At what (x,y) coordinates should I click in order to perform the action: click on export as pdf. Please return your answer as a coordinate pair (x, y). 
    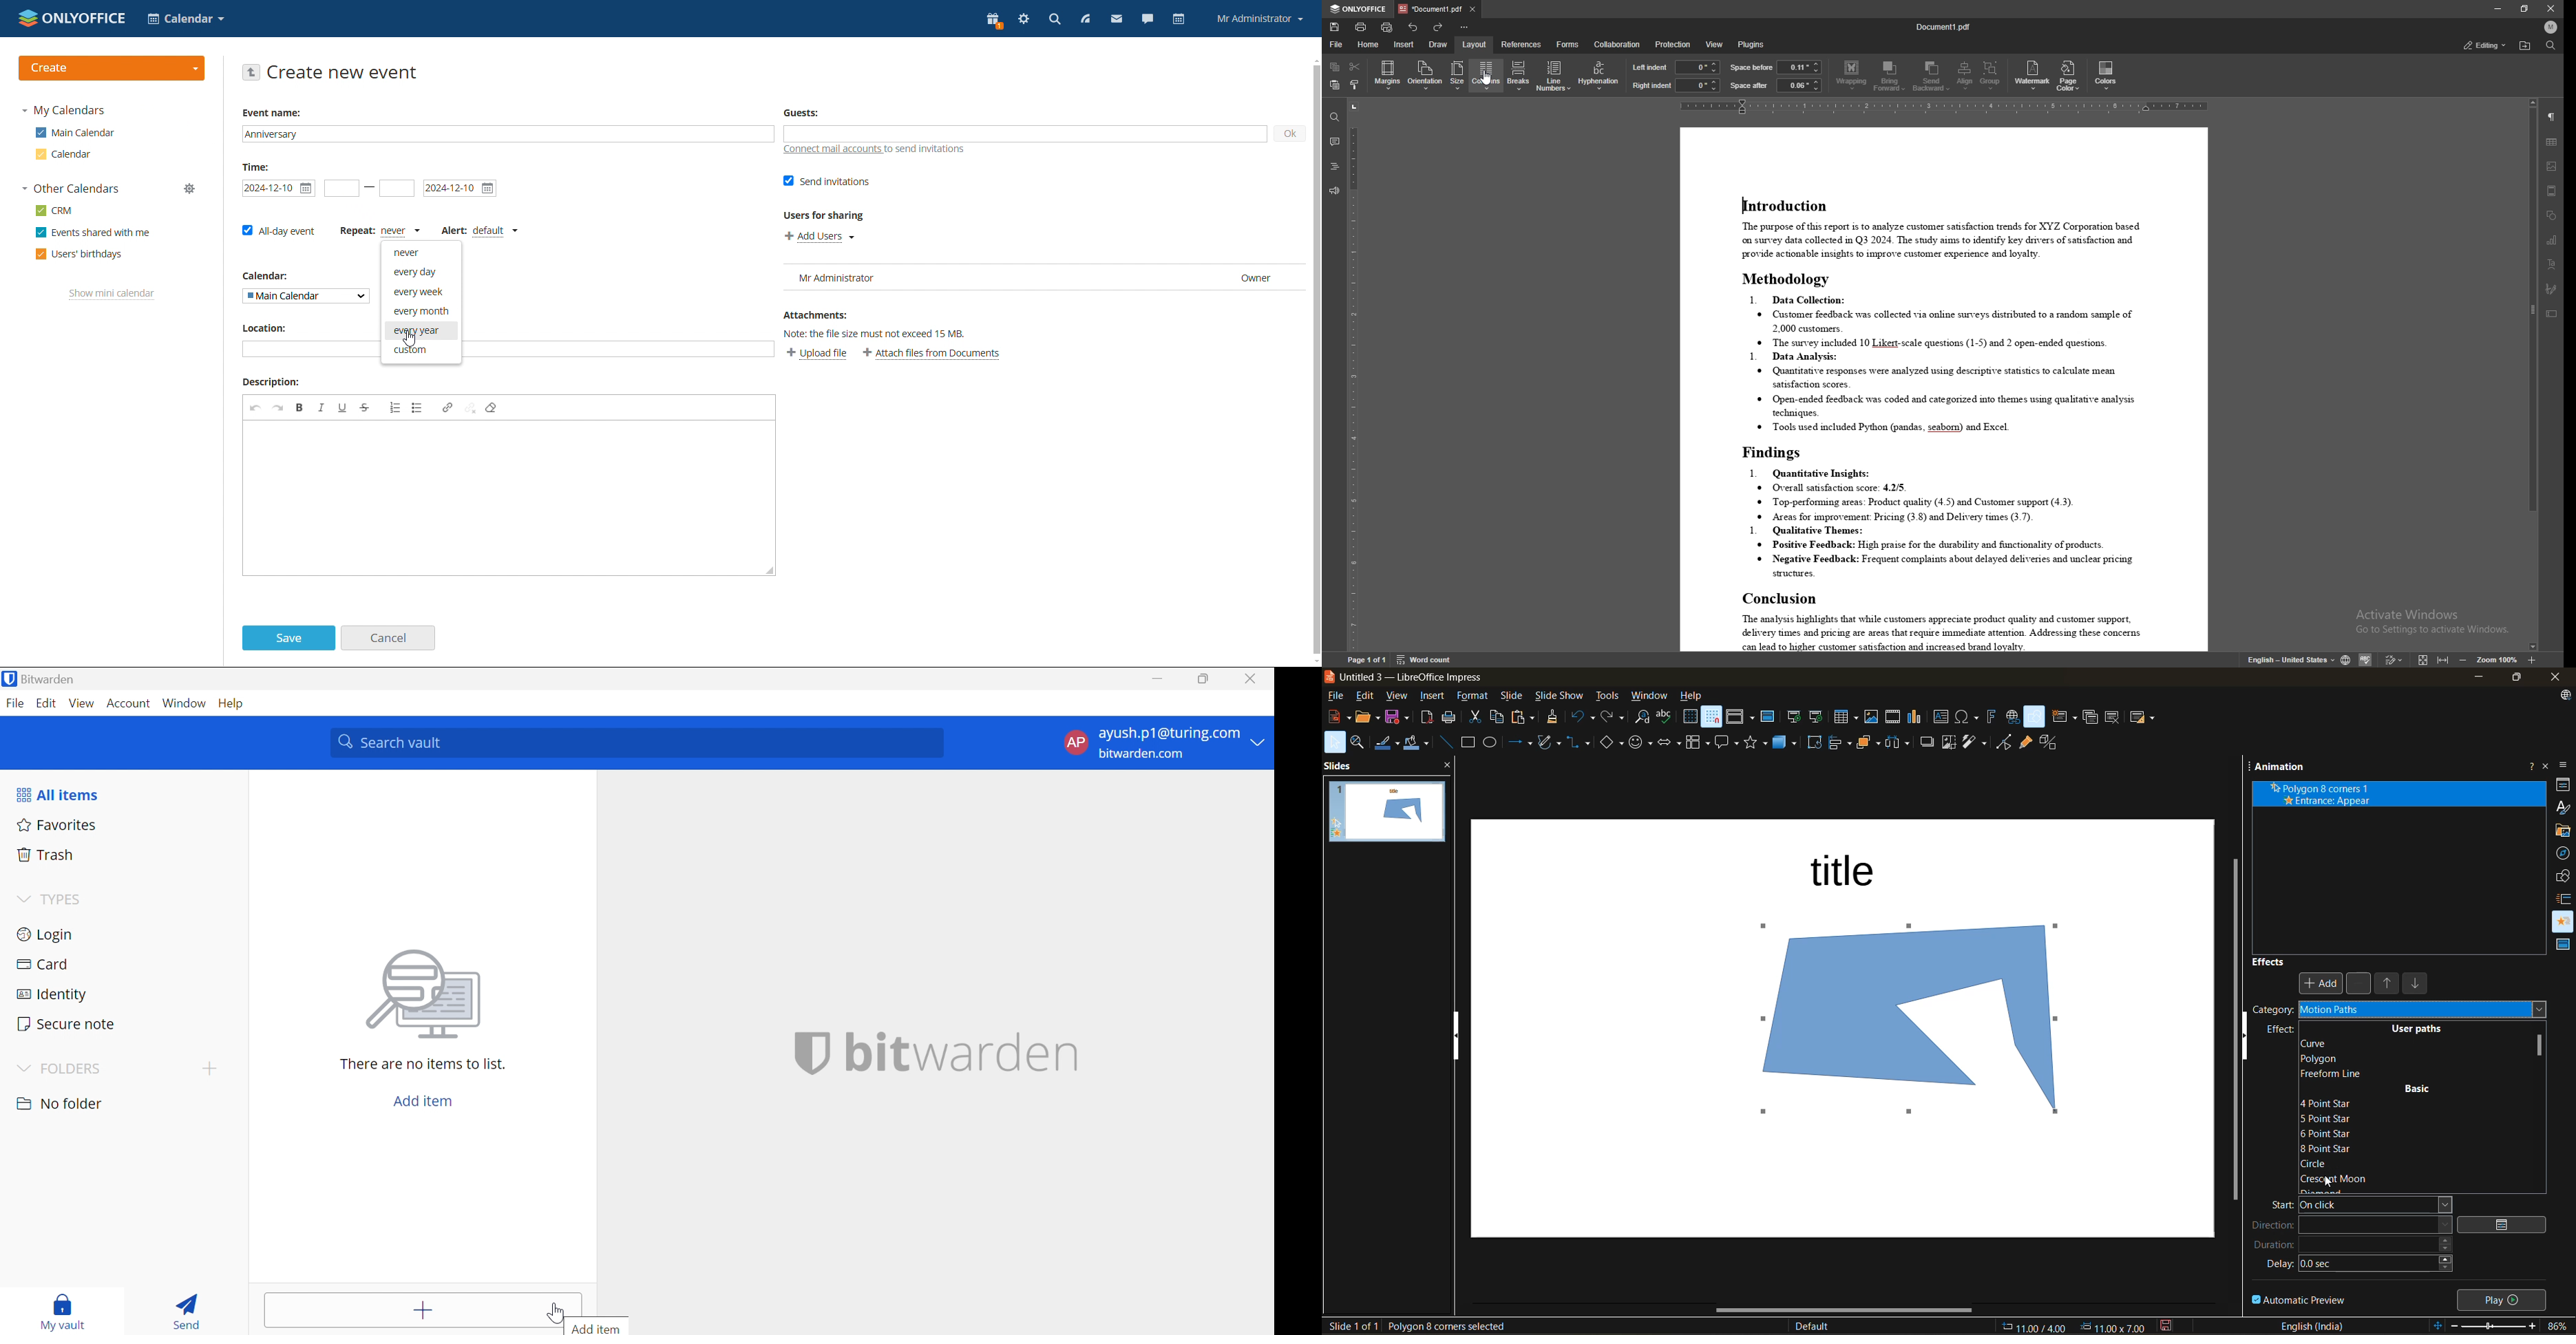
    Looking at the image, I should click on (1426, 716).